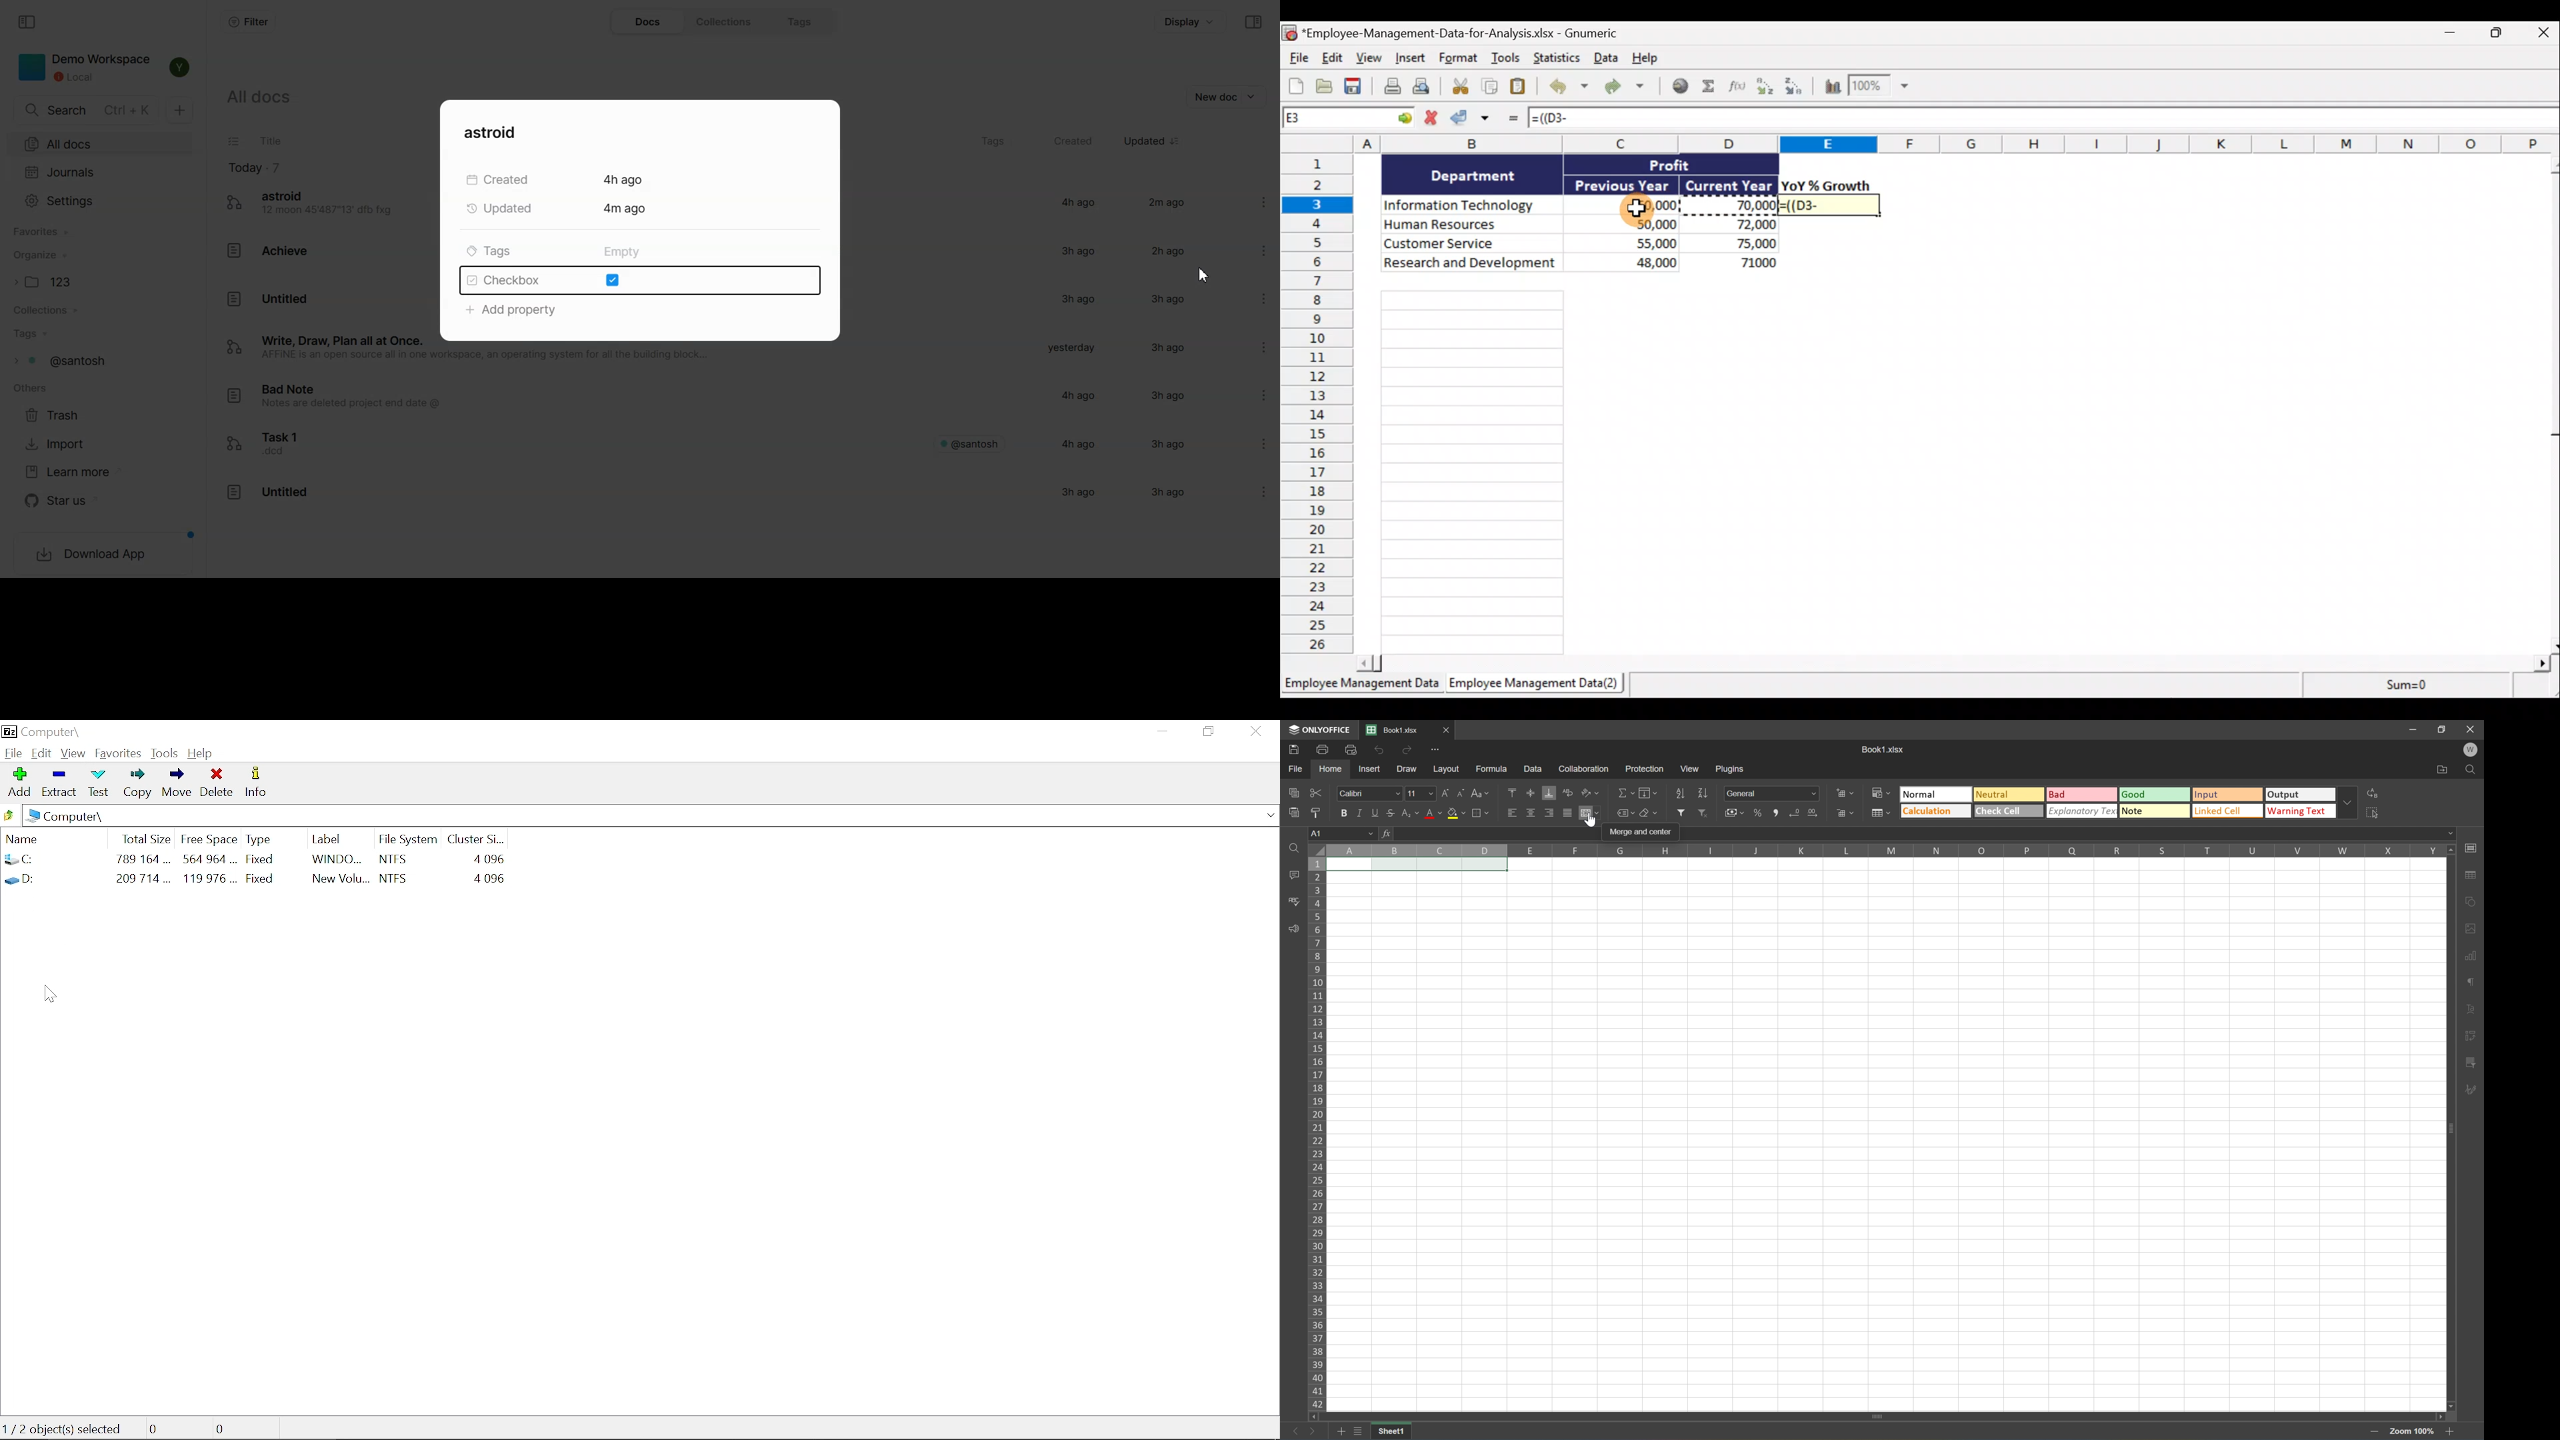 The image size is (2576, 1456). I want to click on recent locations, so click(1271, 816).